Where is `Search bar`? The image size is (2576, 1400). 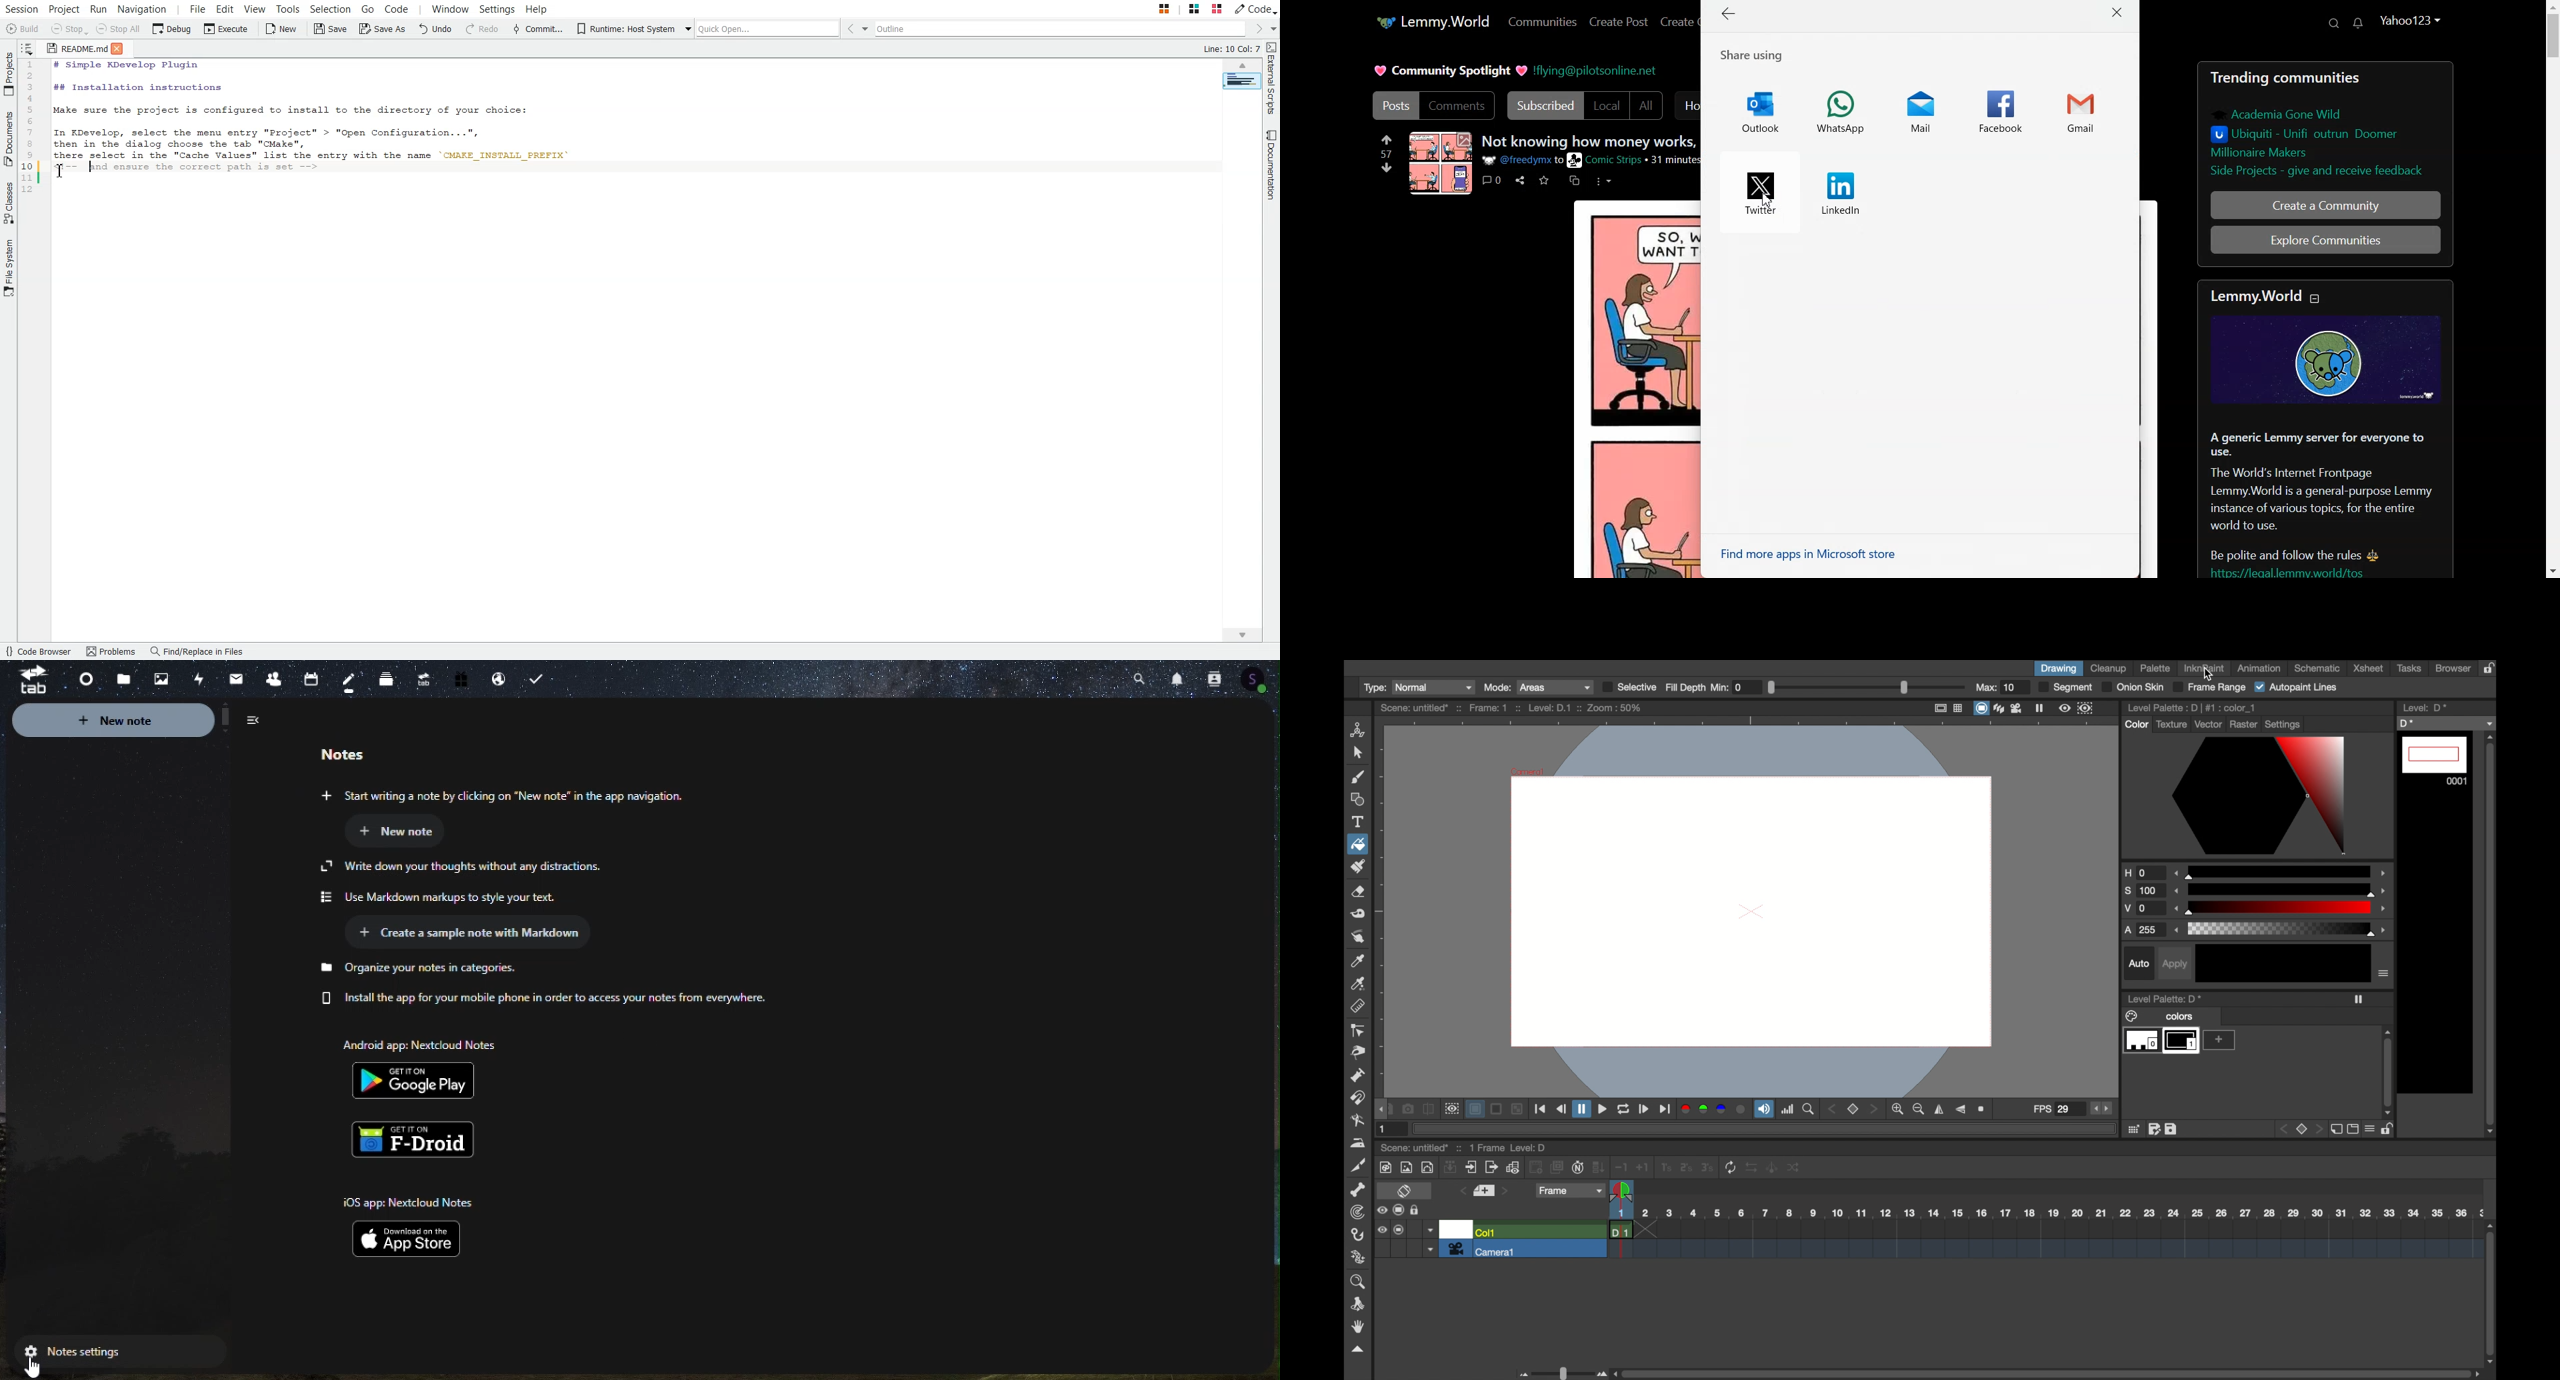 Search bar is located at coordinates (1138, 676).